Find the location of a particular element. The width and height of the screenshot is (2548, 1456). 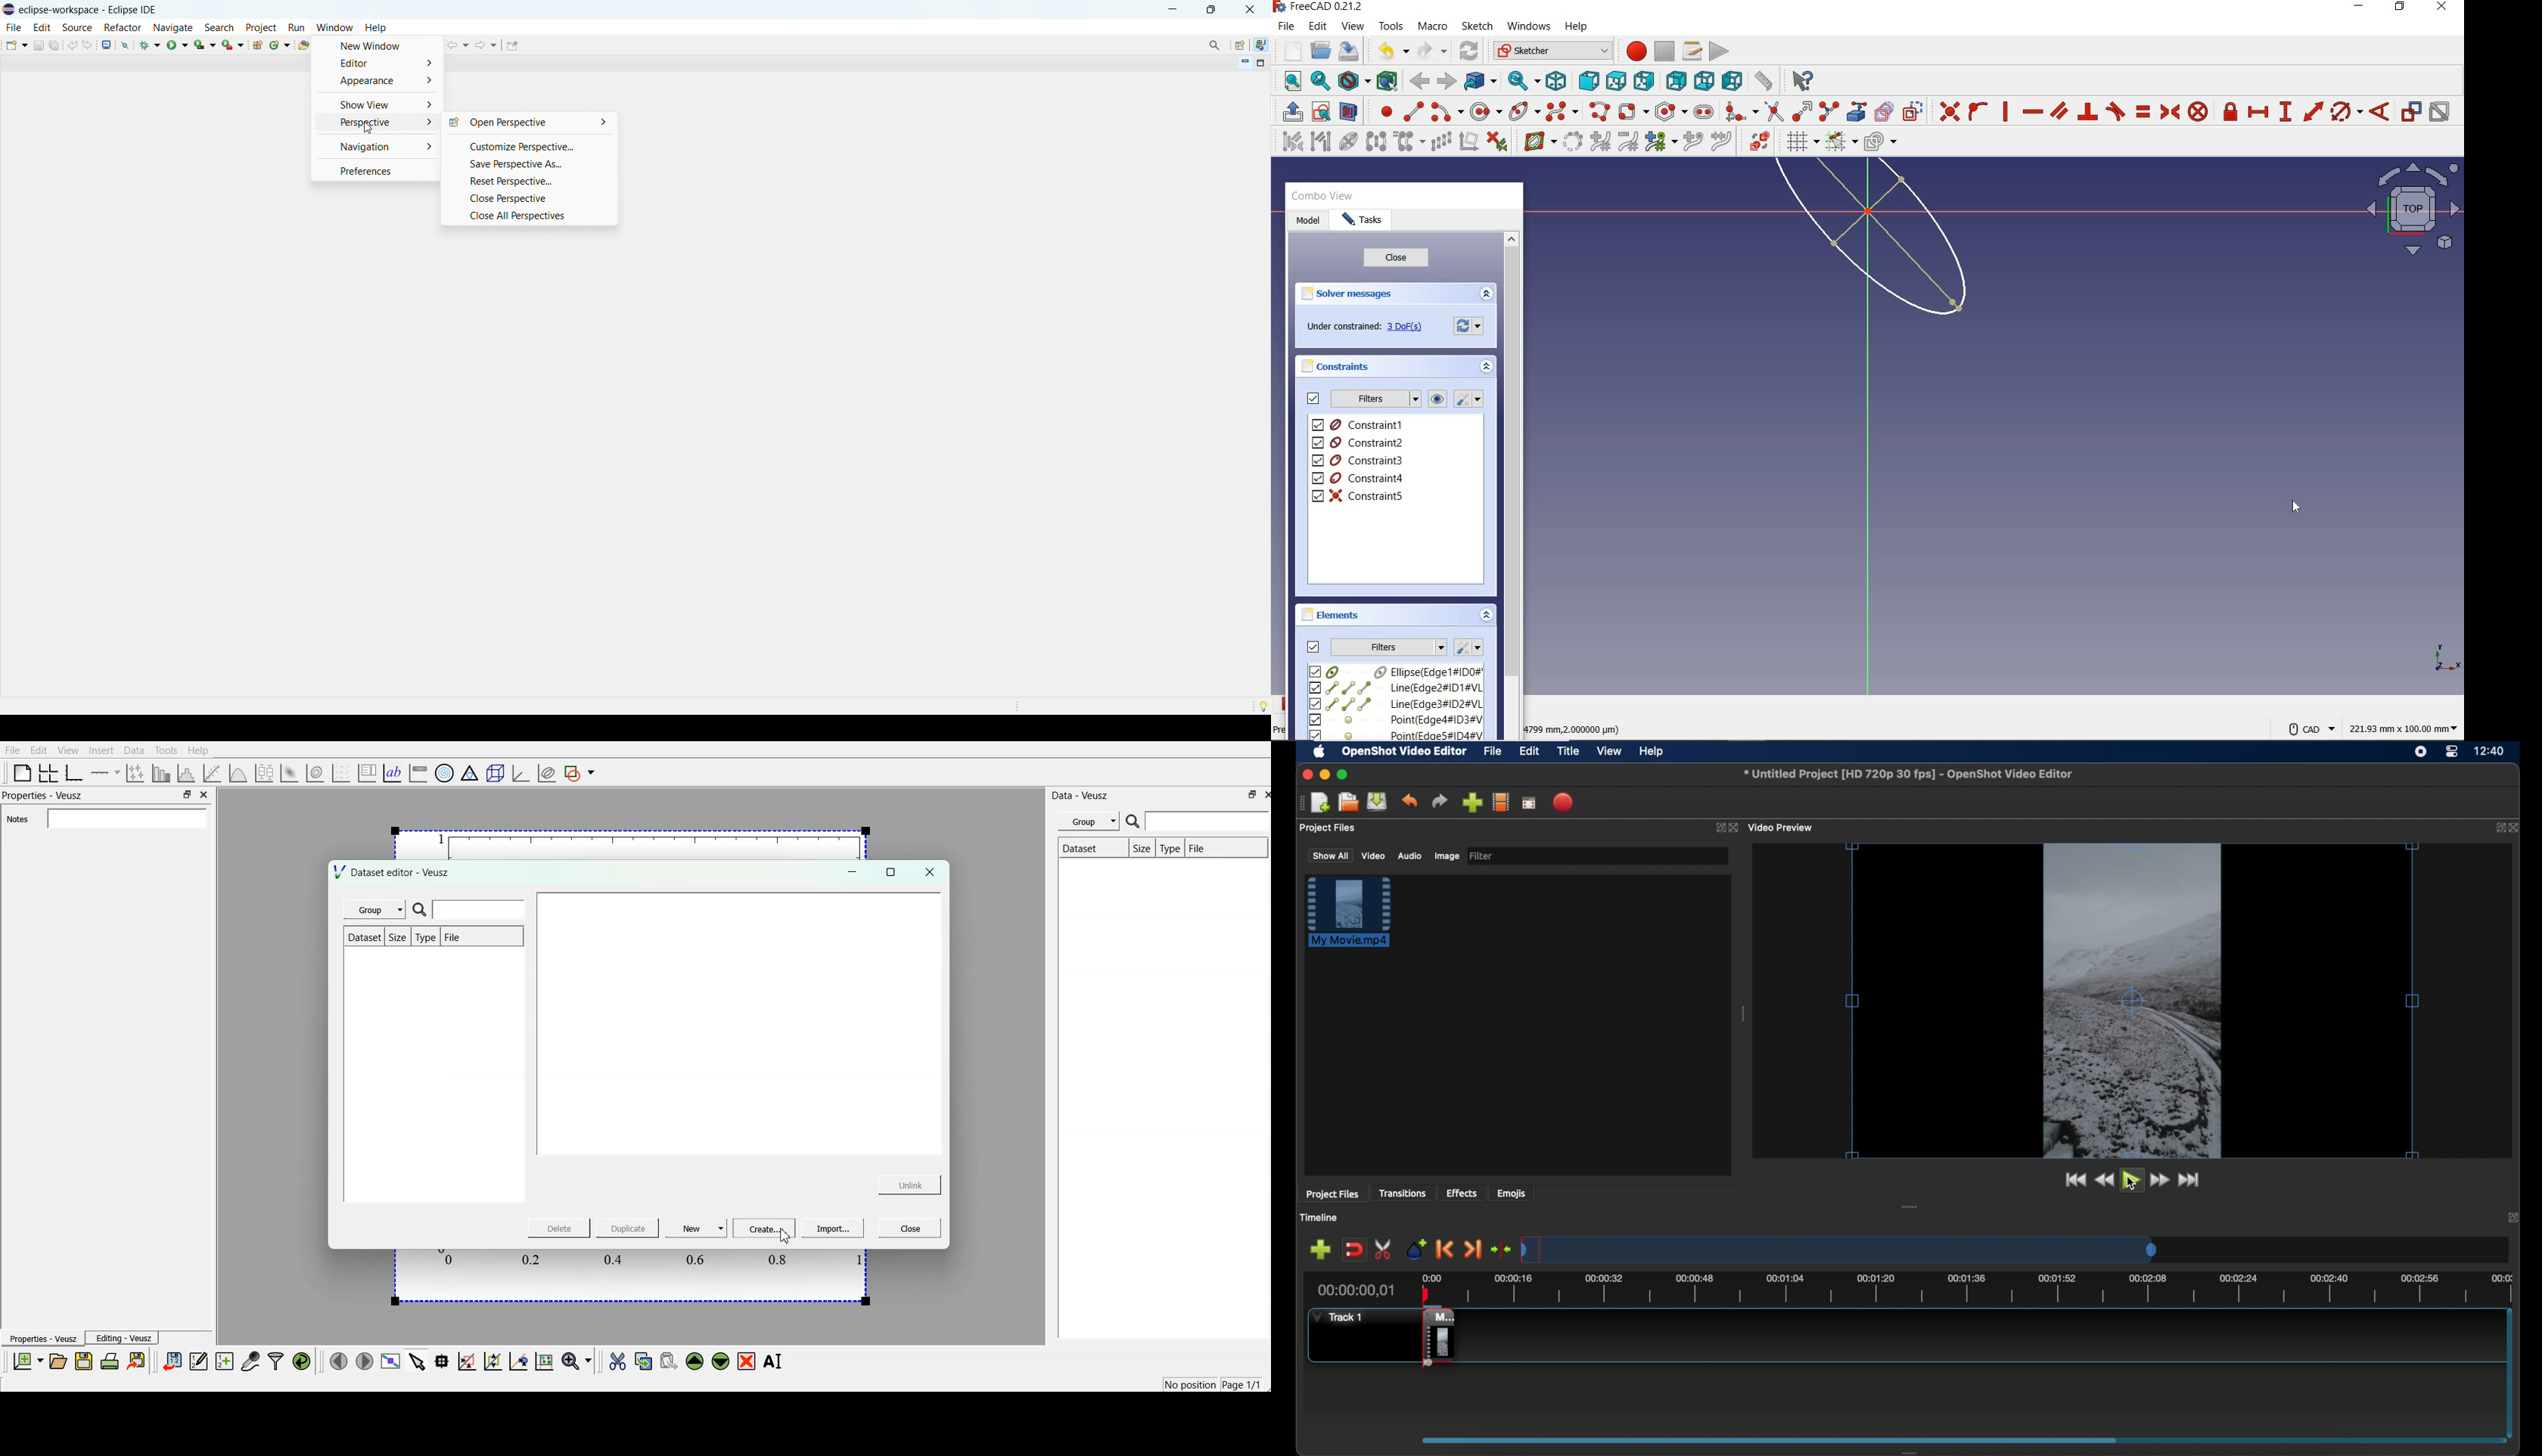

reload linked datas is located at coordinates (303, 1362).